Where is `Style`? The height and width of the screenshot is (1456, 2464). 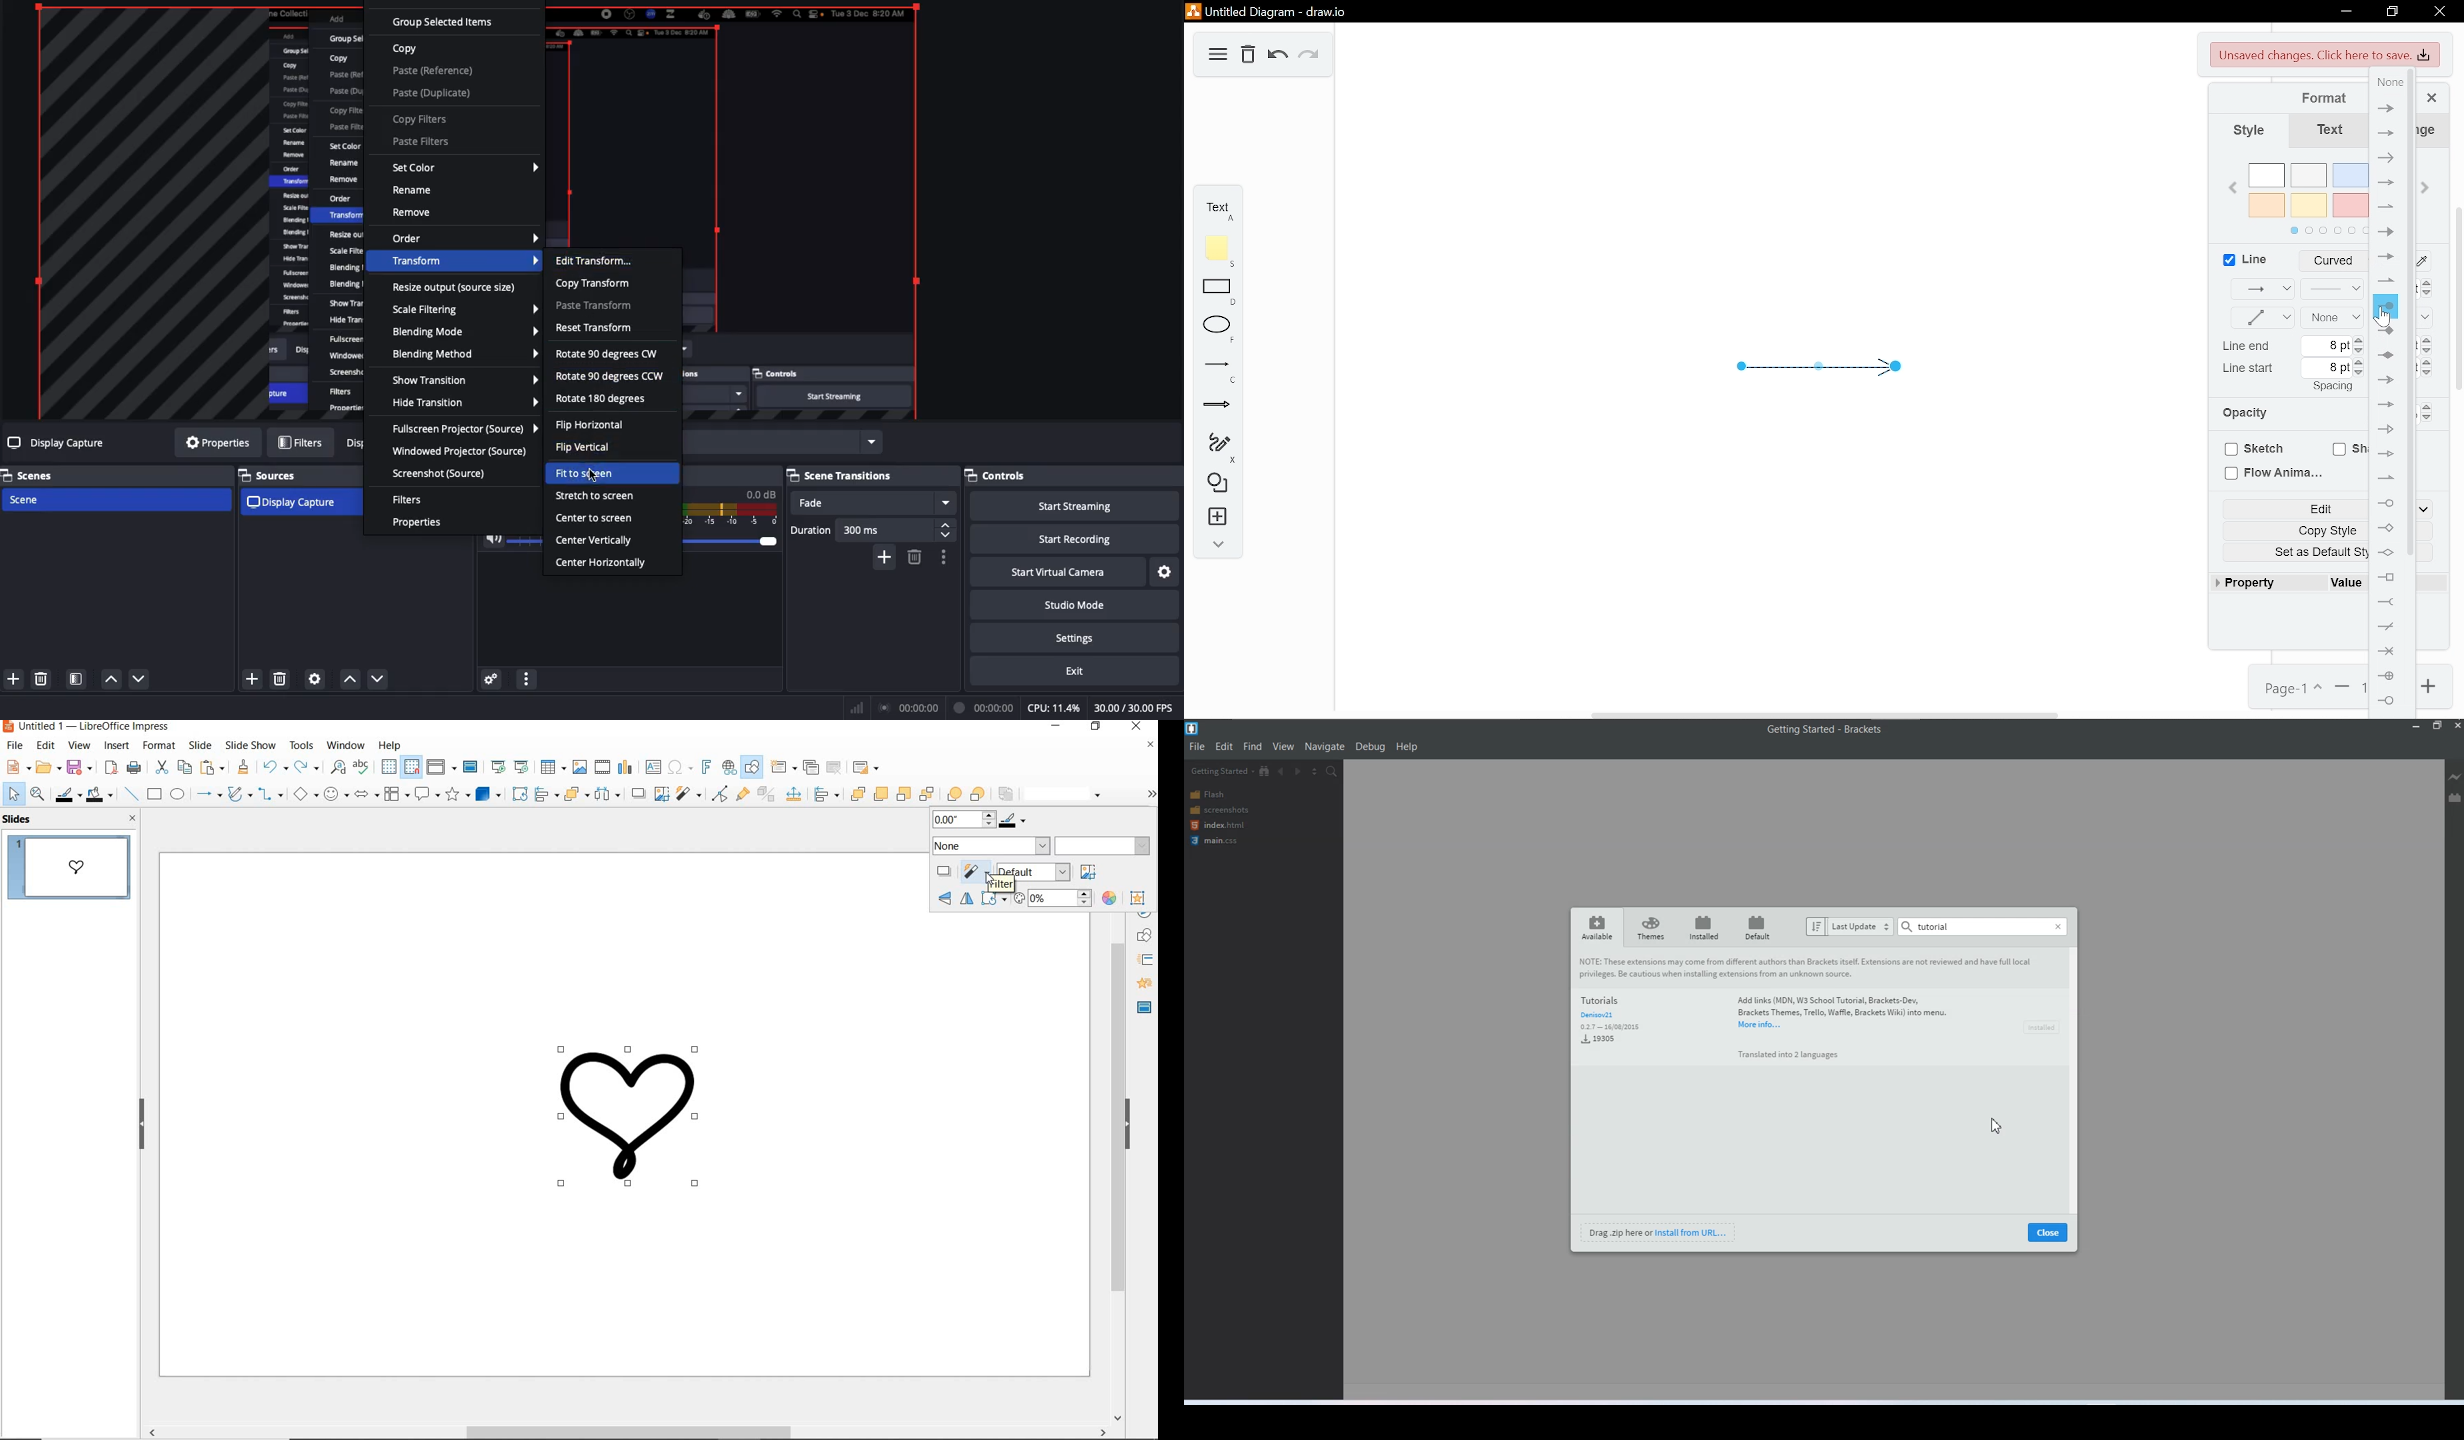
Style is located at coordinates (2254, 133).